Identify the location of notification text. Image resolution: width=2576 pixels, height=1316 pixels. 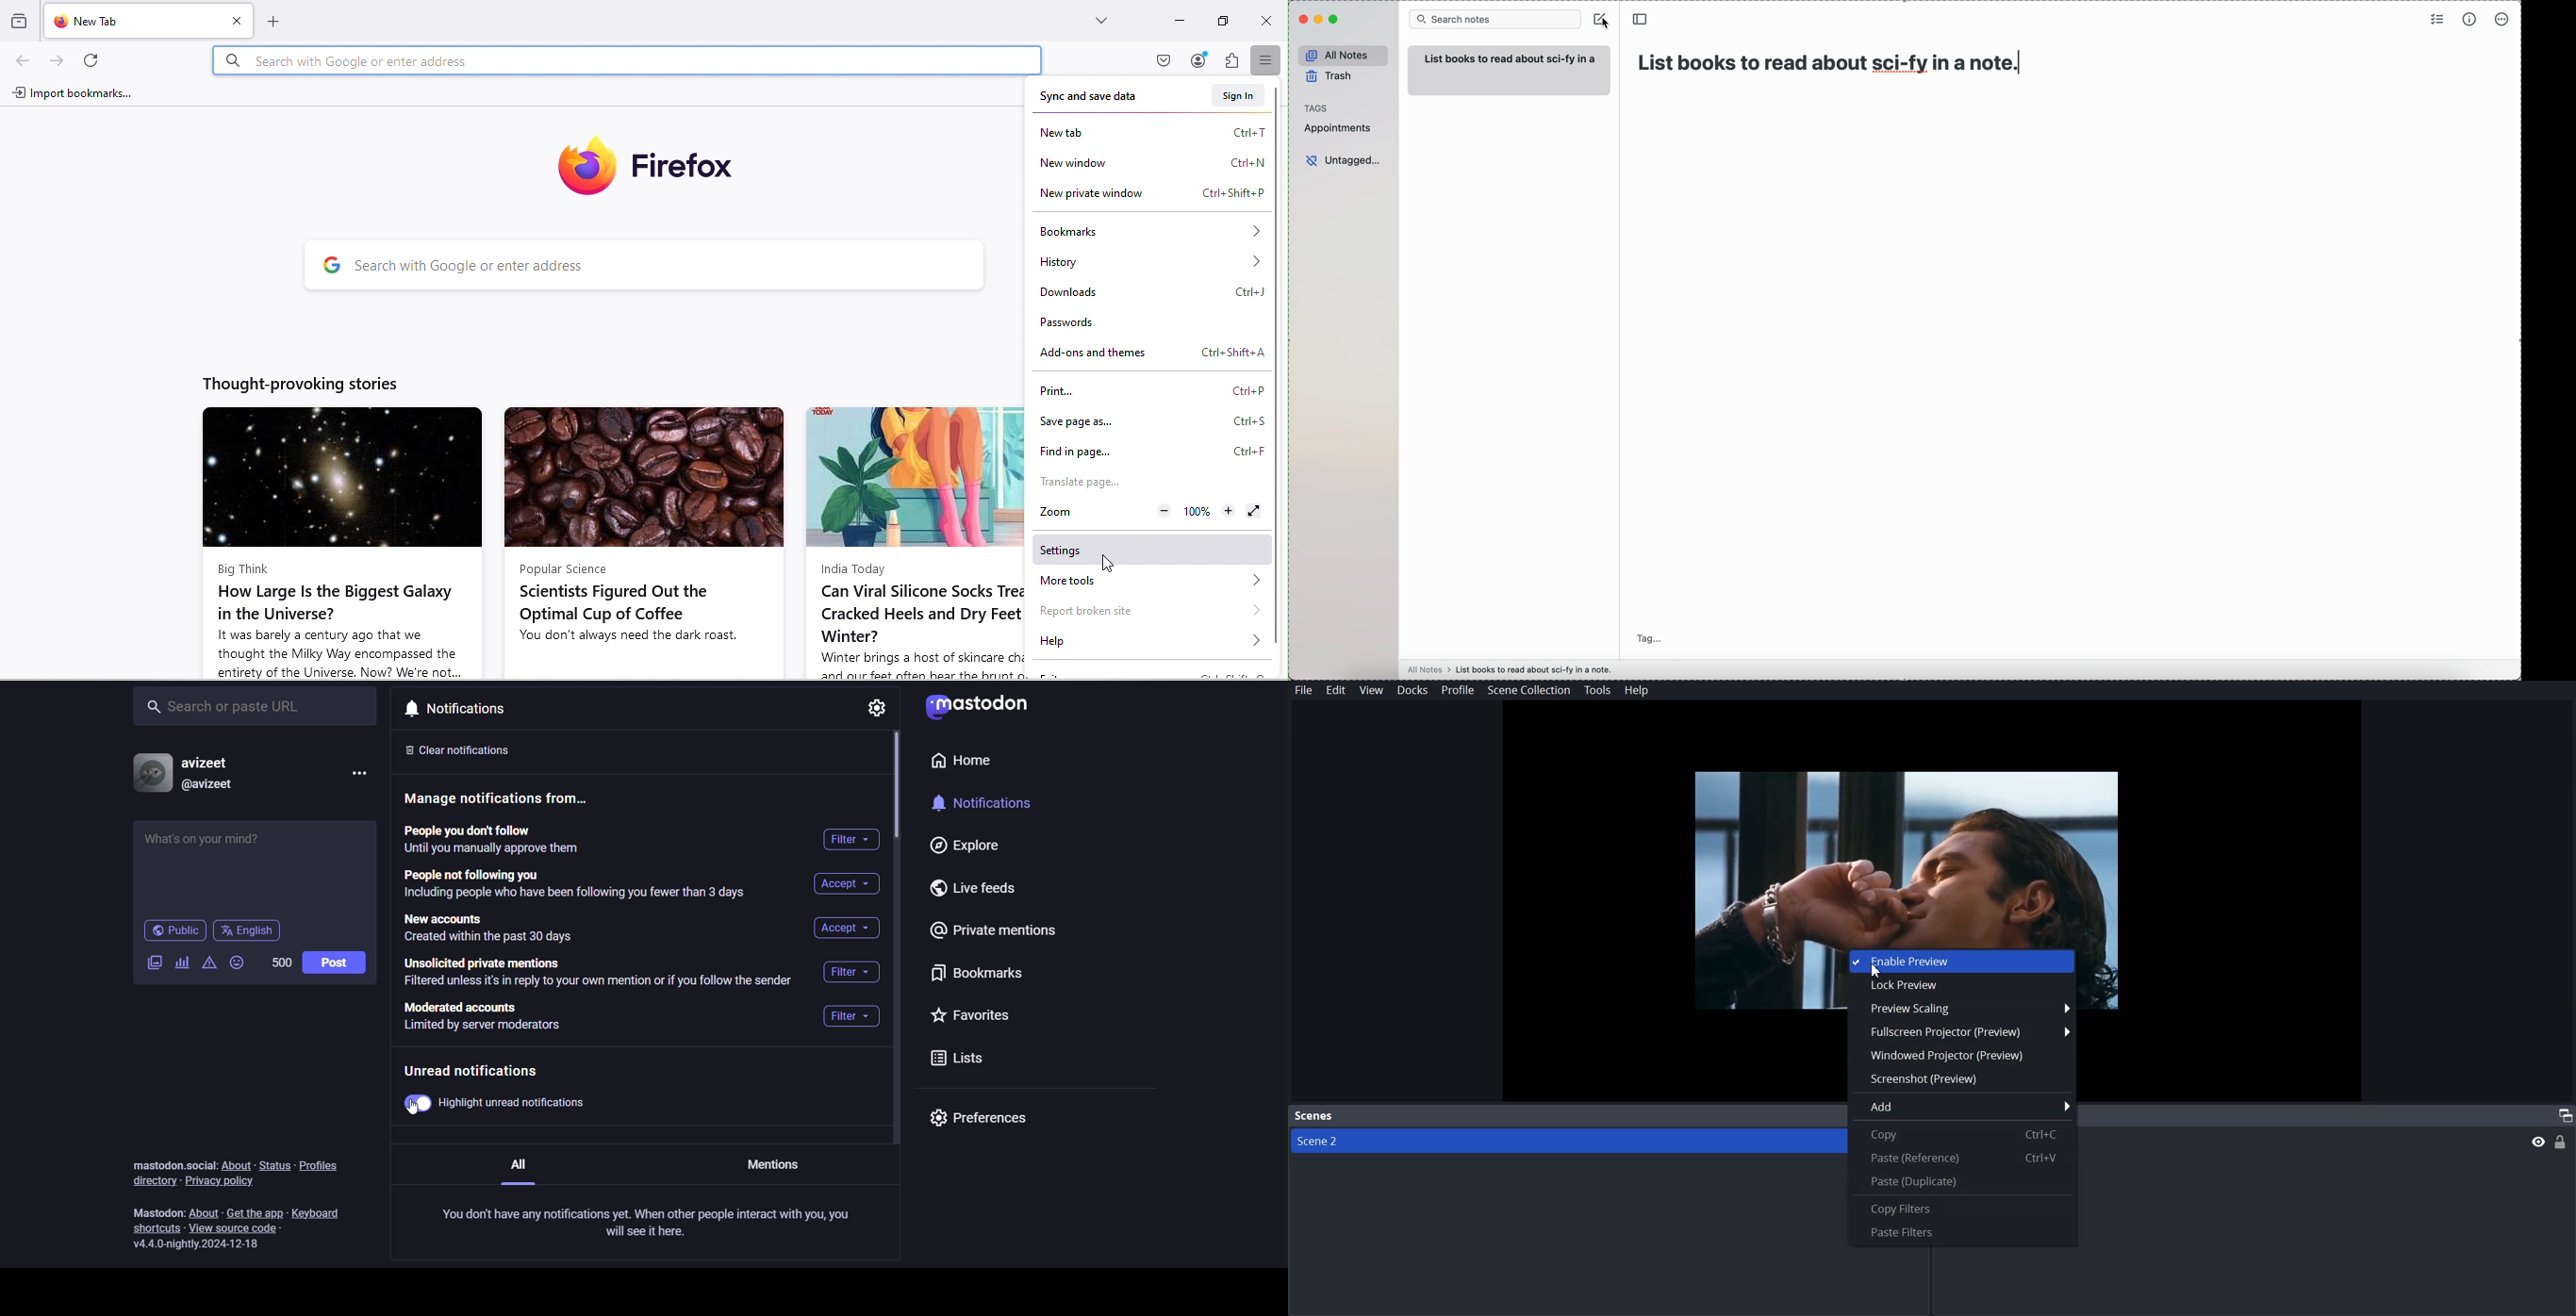
(649, 1223).